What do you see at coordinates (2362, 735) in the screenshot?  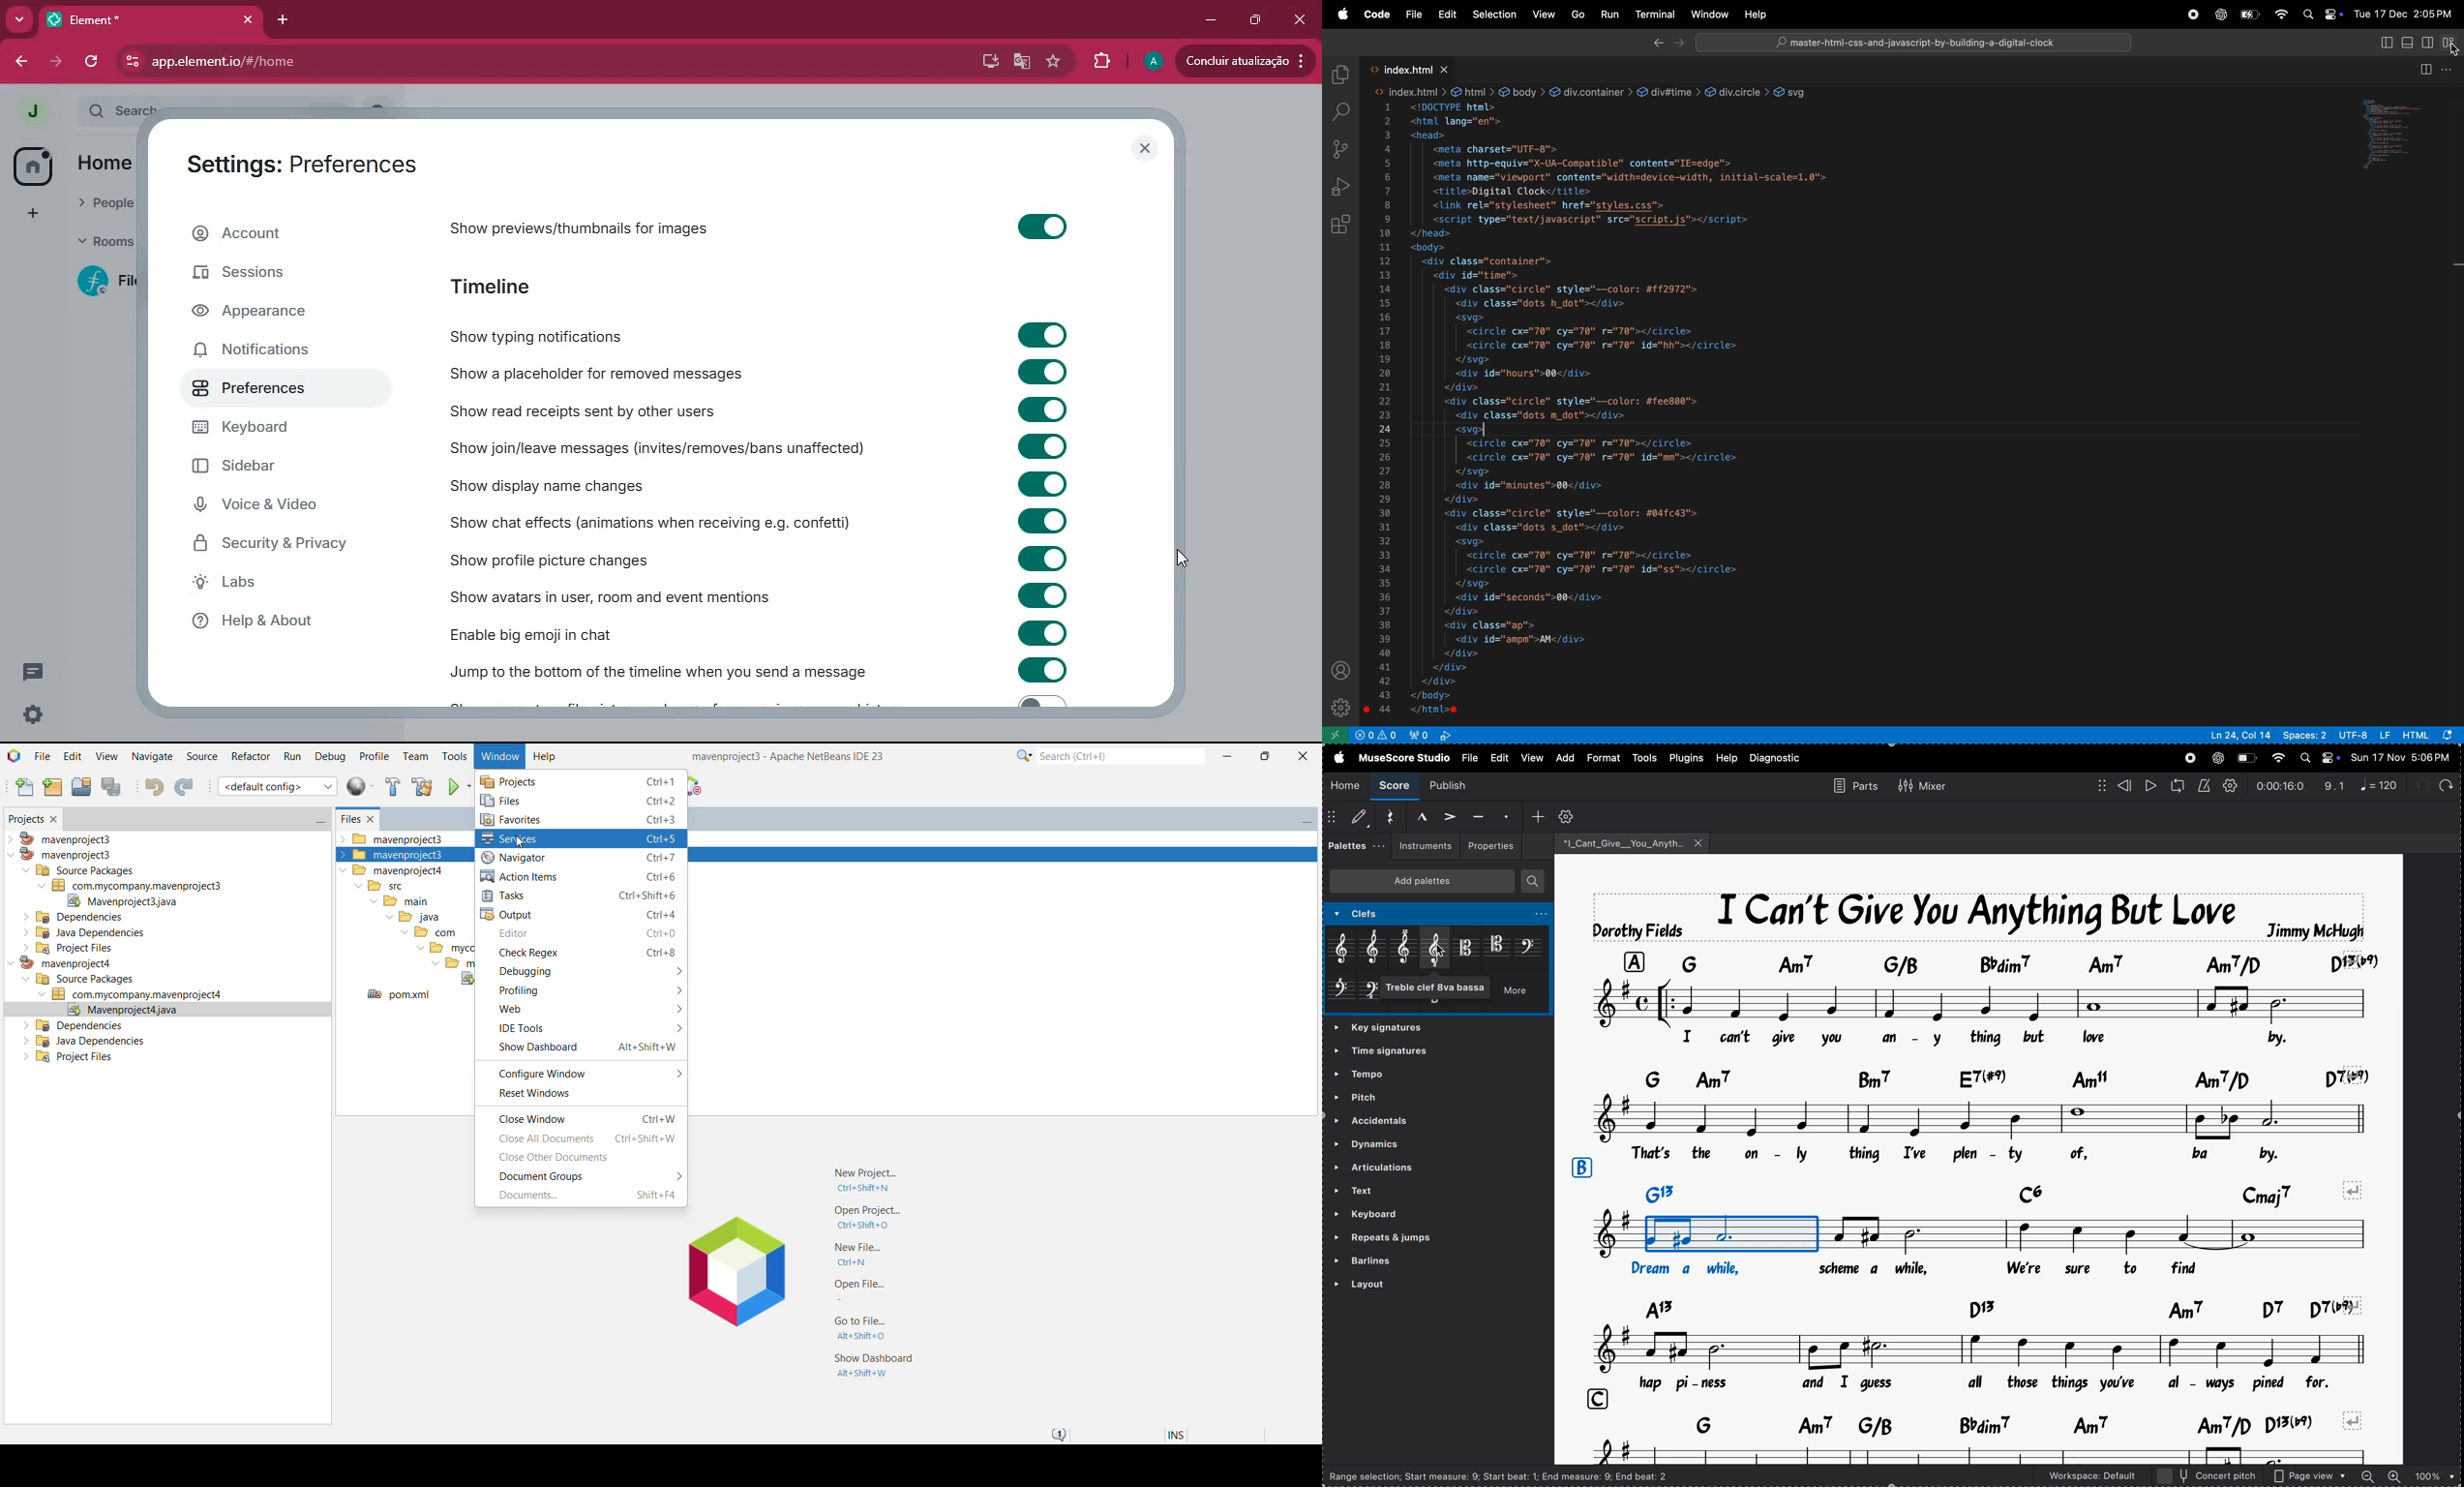 I see `utf-8 lf` at bounding box center [2362, 735].